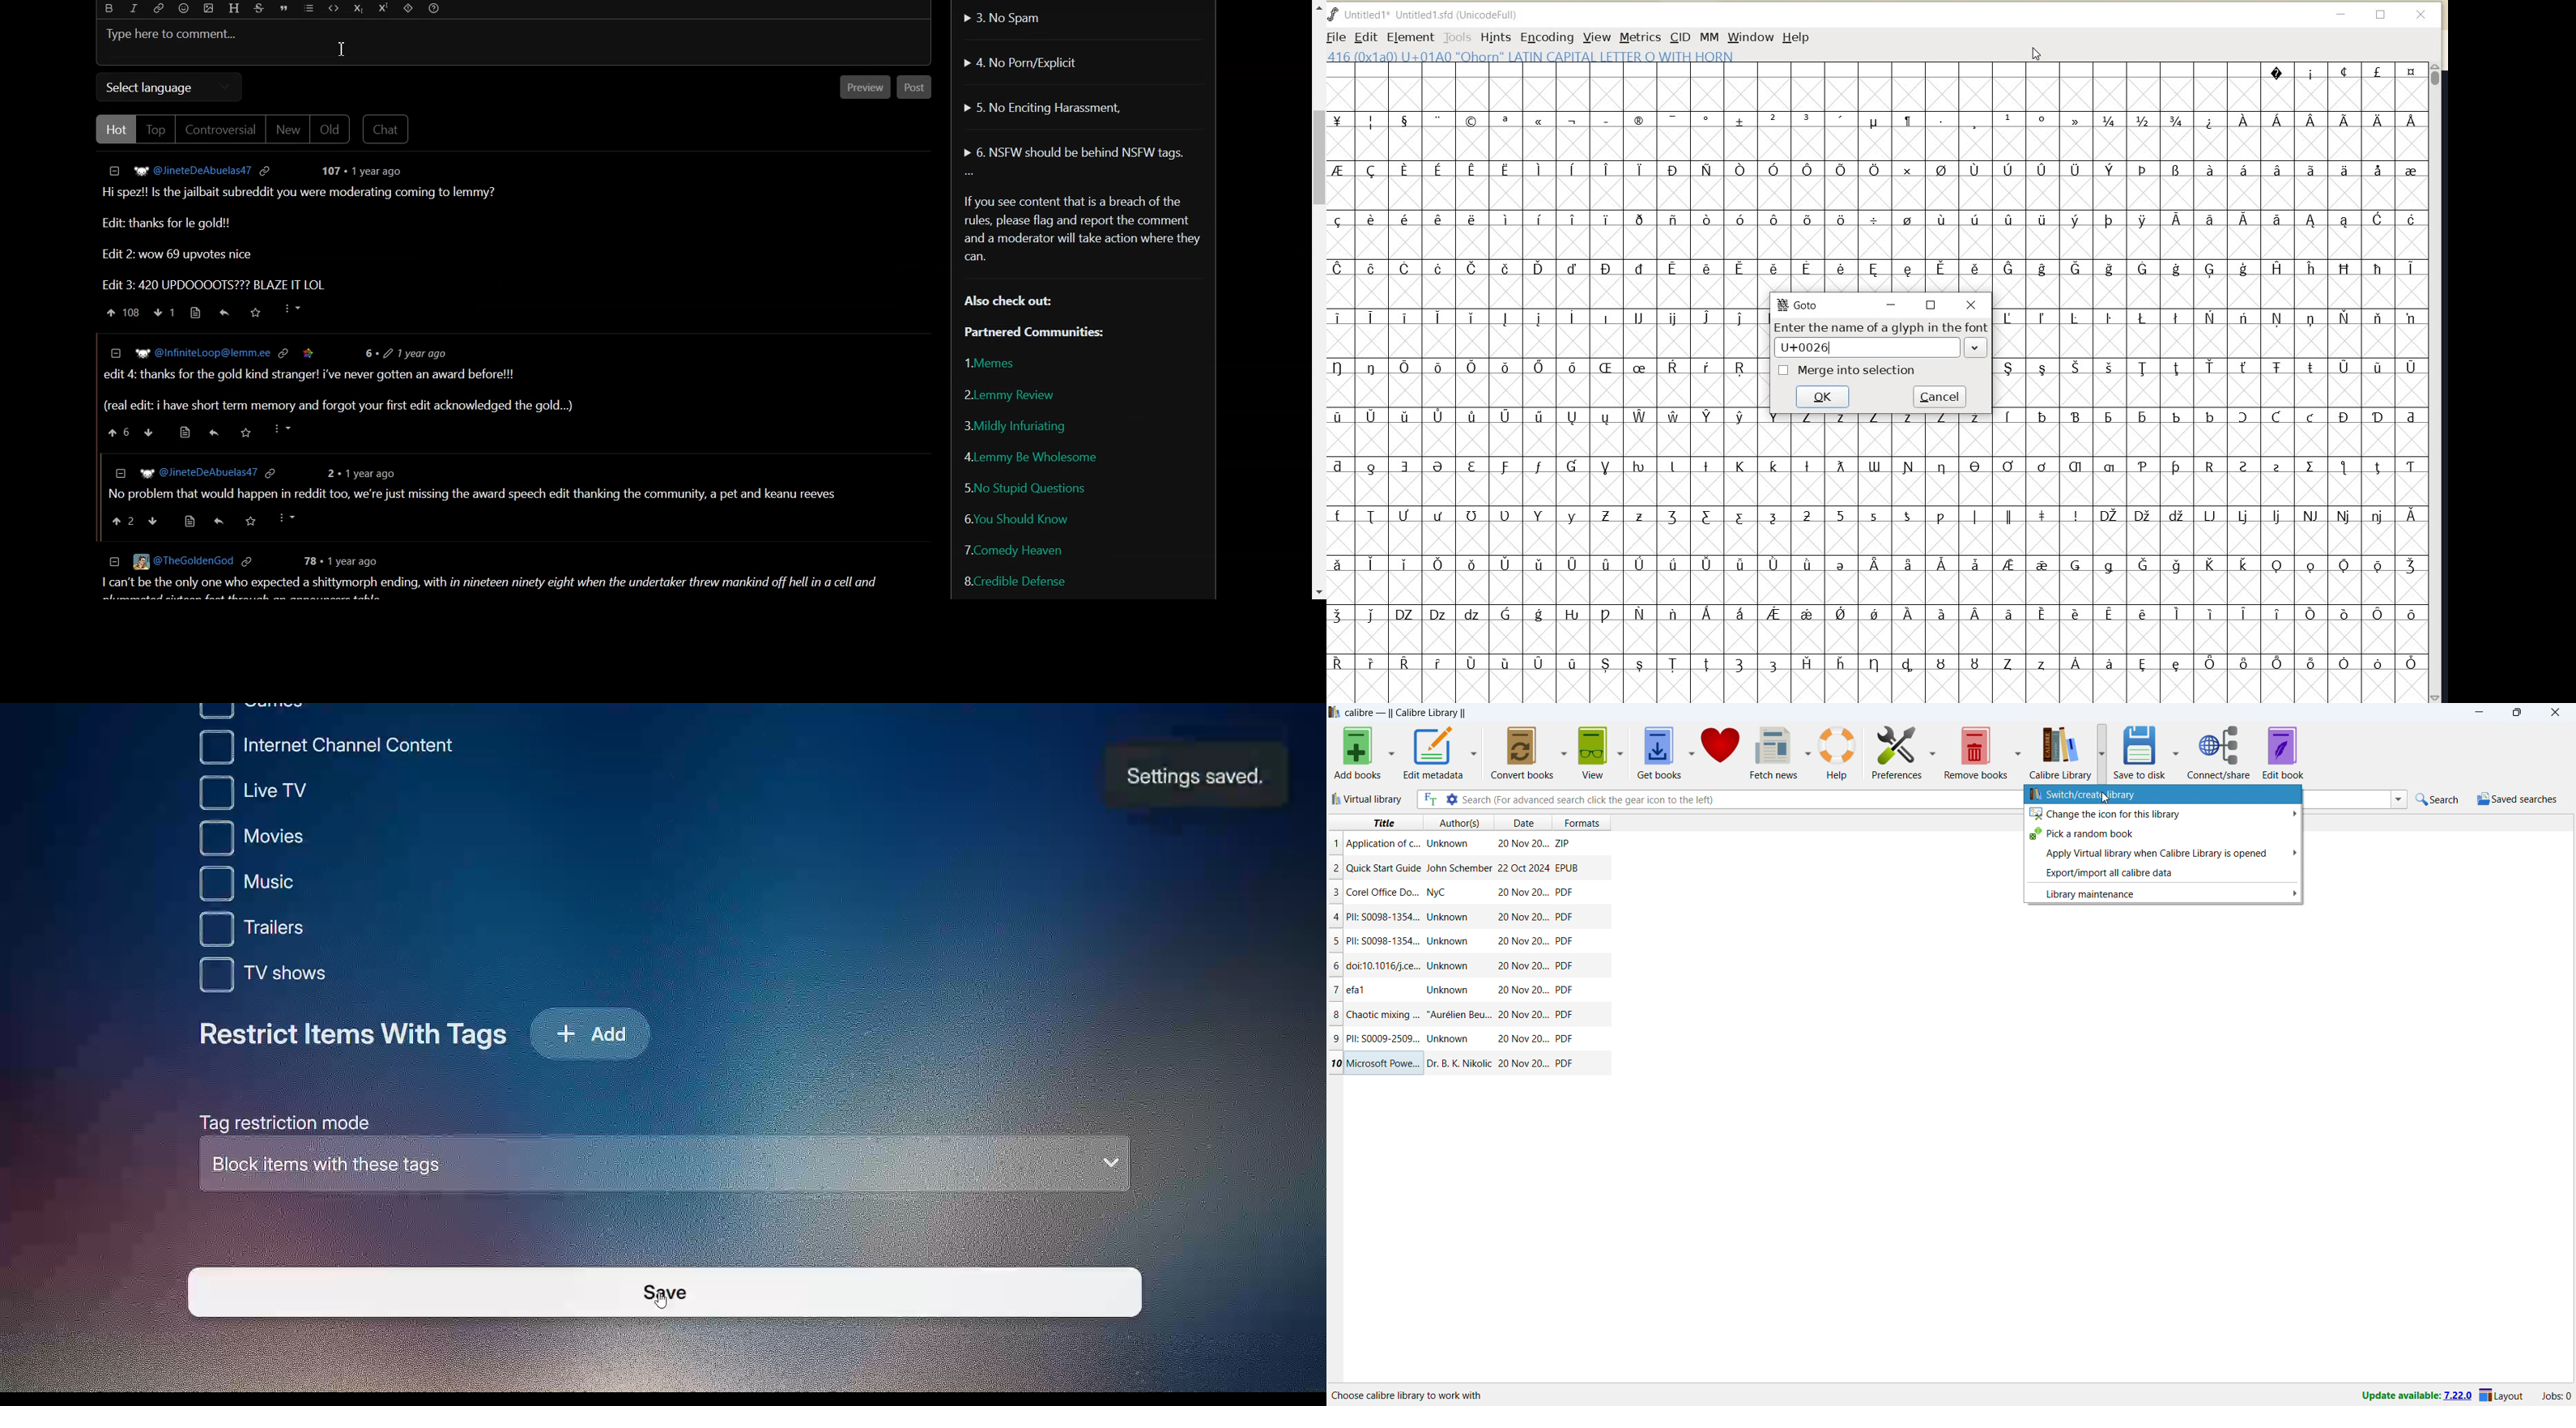 This screenshot has width=2576, height=1428. Describe the element at coordinates (1408, 37) in the screenshot. I see `ELEMENT` at that location.